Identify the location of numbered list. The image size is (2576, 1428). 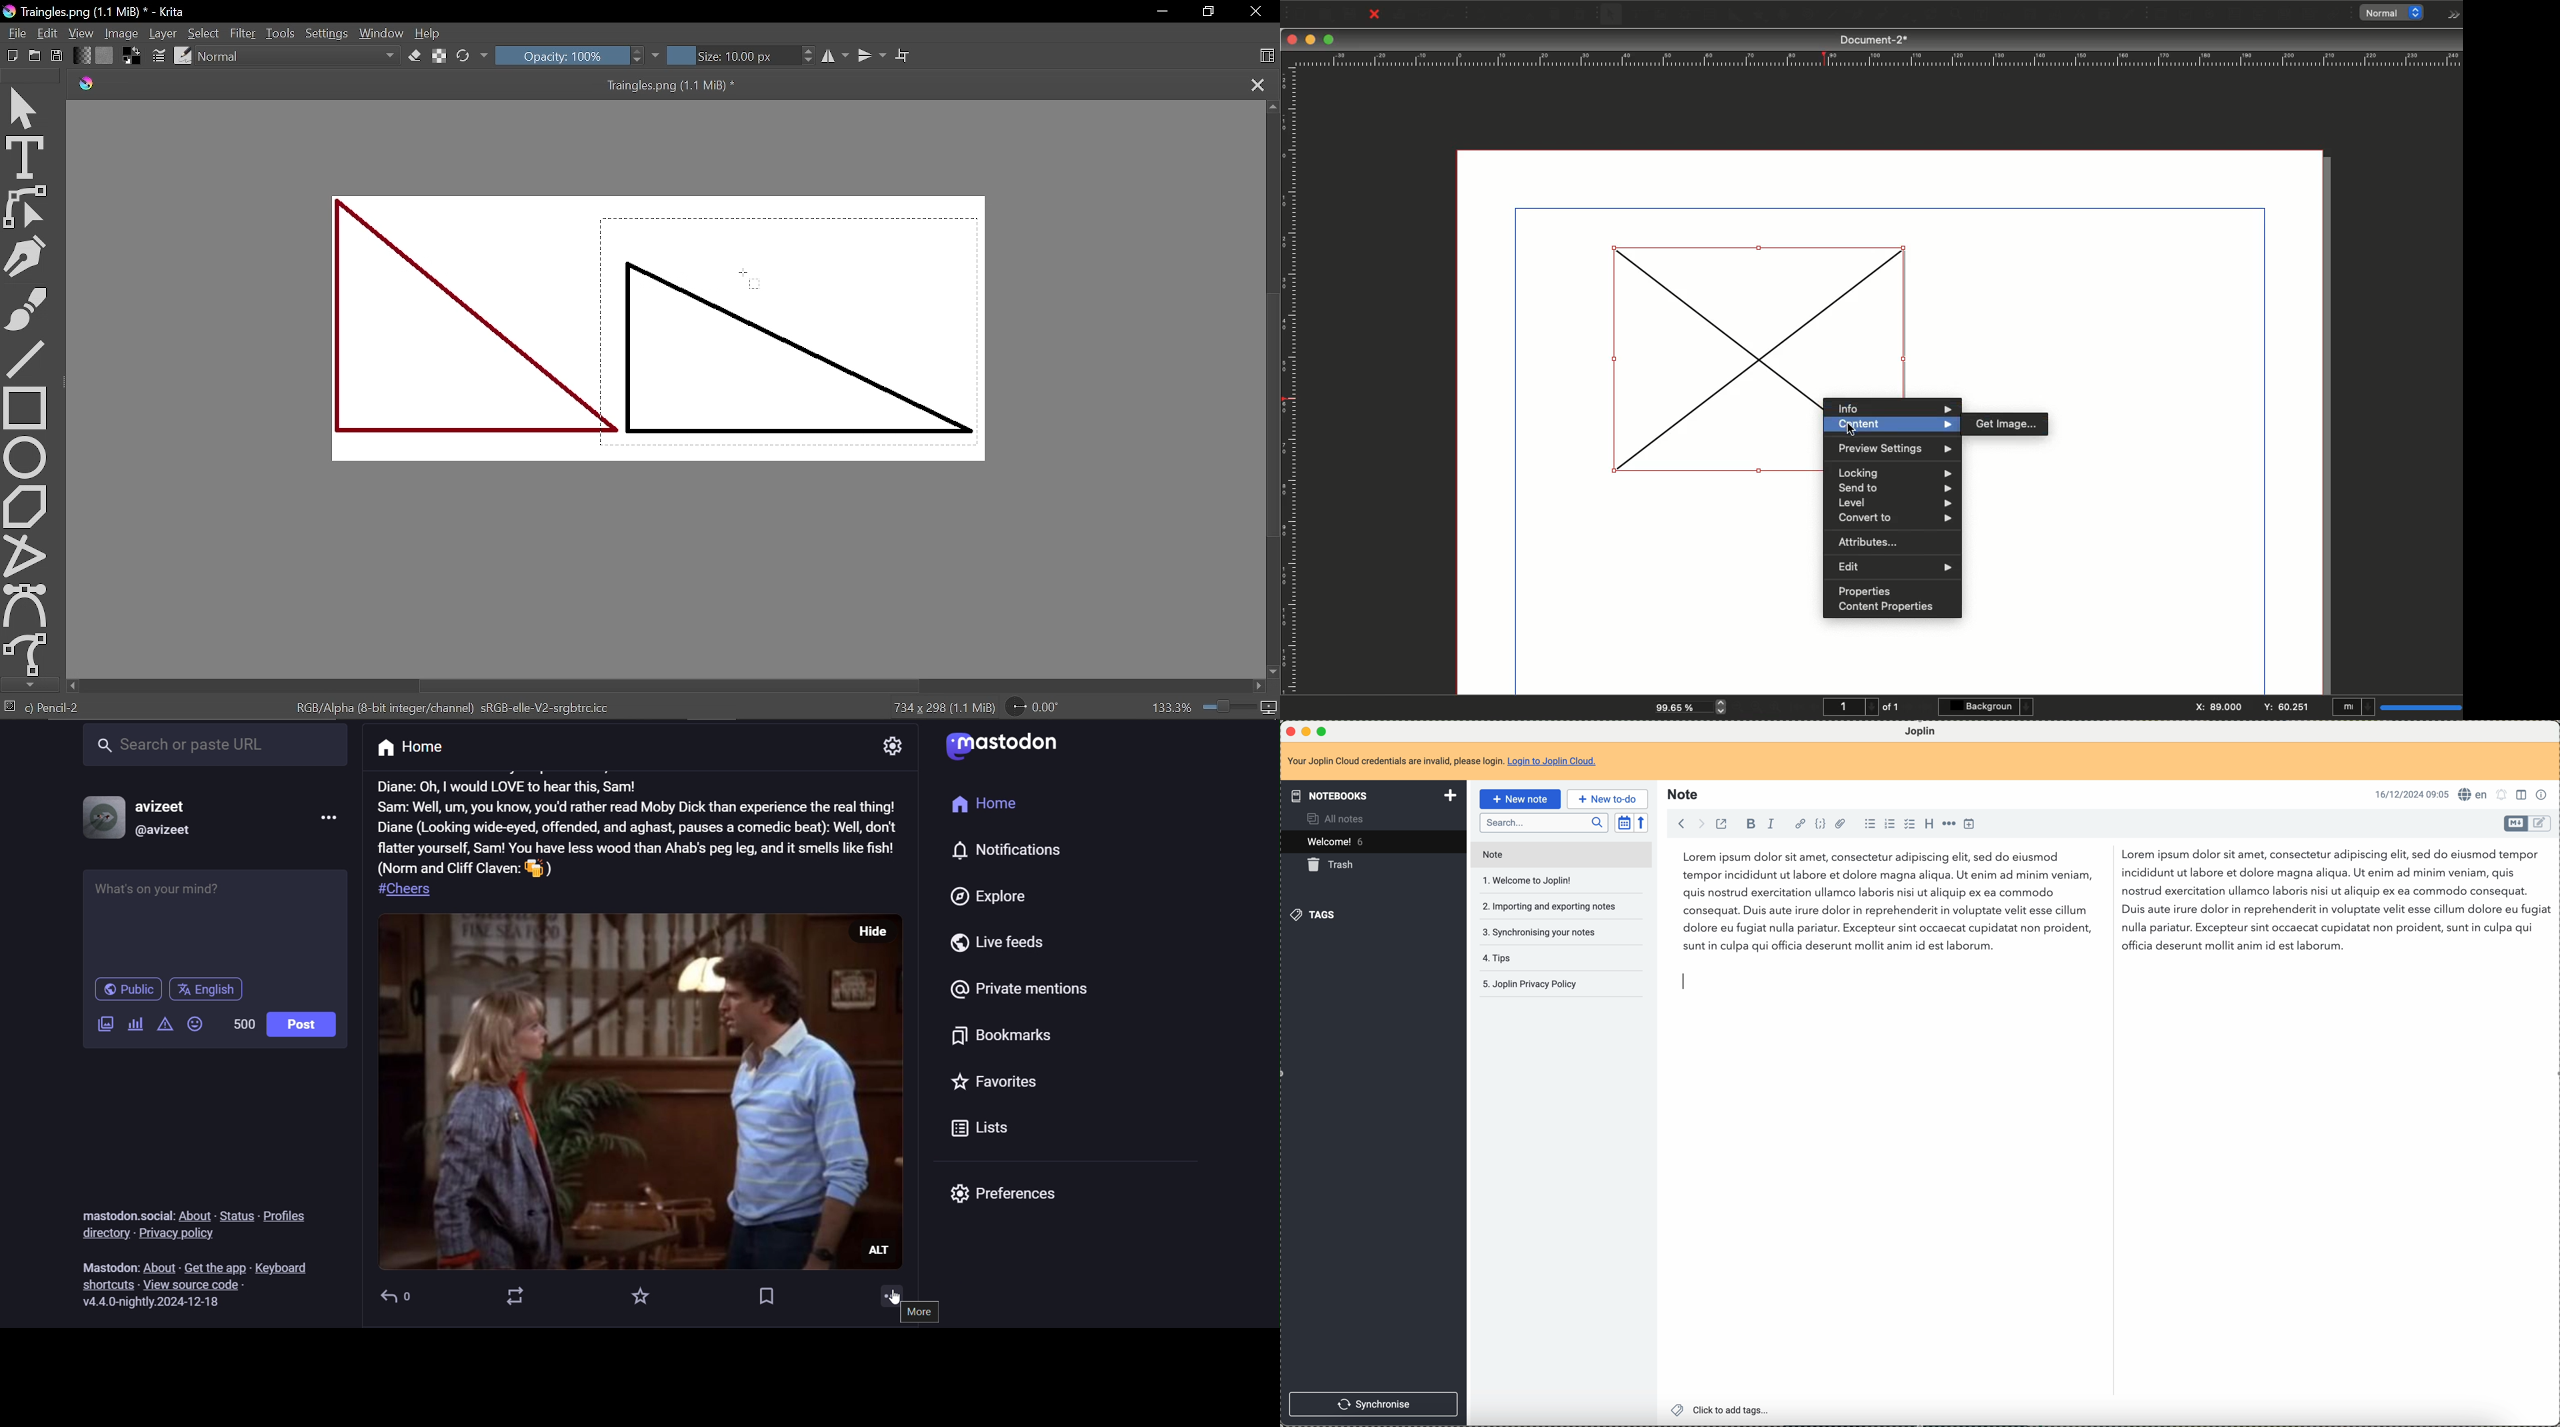
(1890, 824).